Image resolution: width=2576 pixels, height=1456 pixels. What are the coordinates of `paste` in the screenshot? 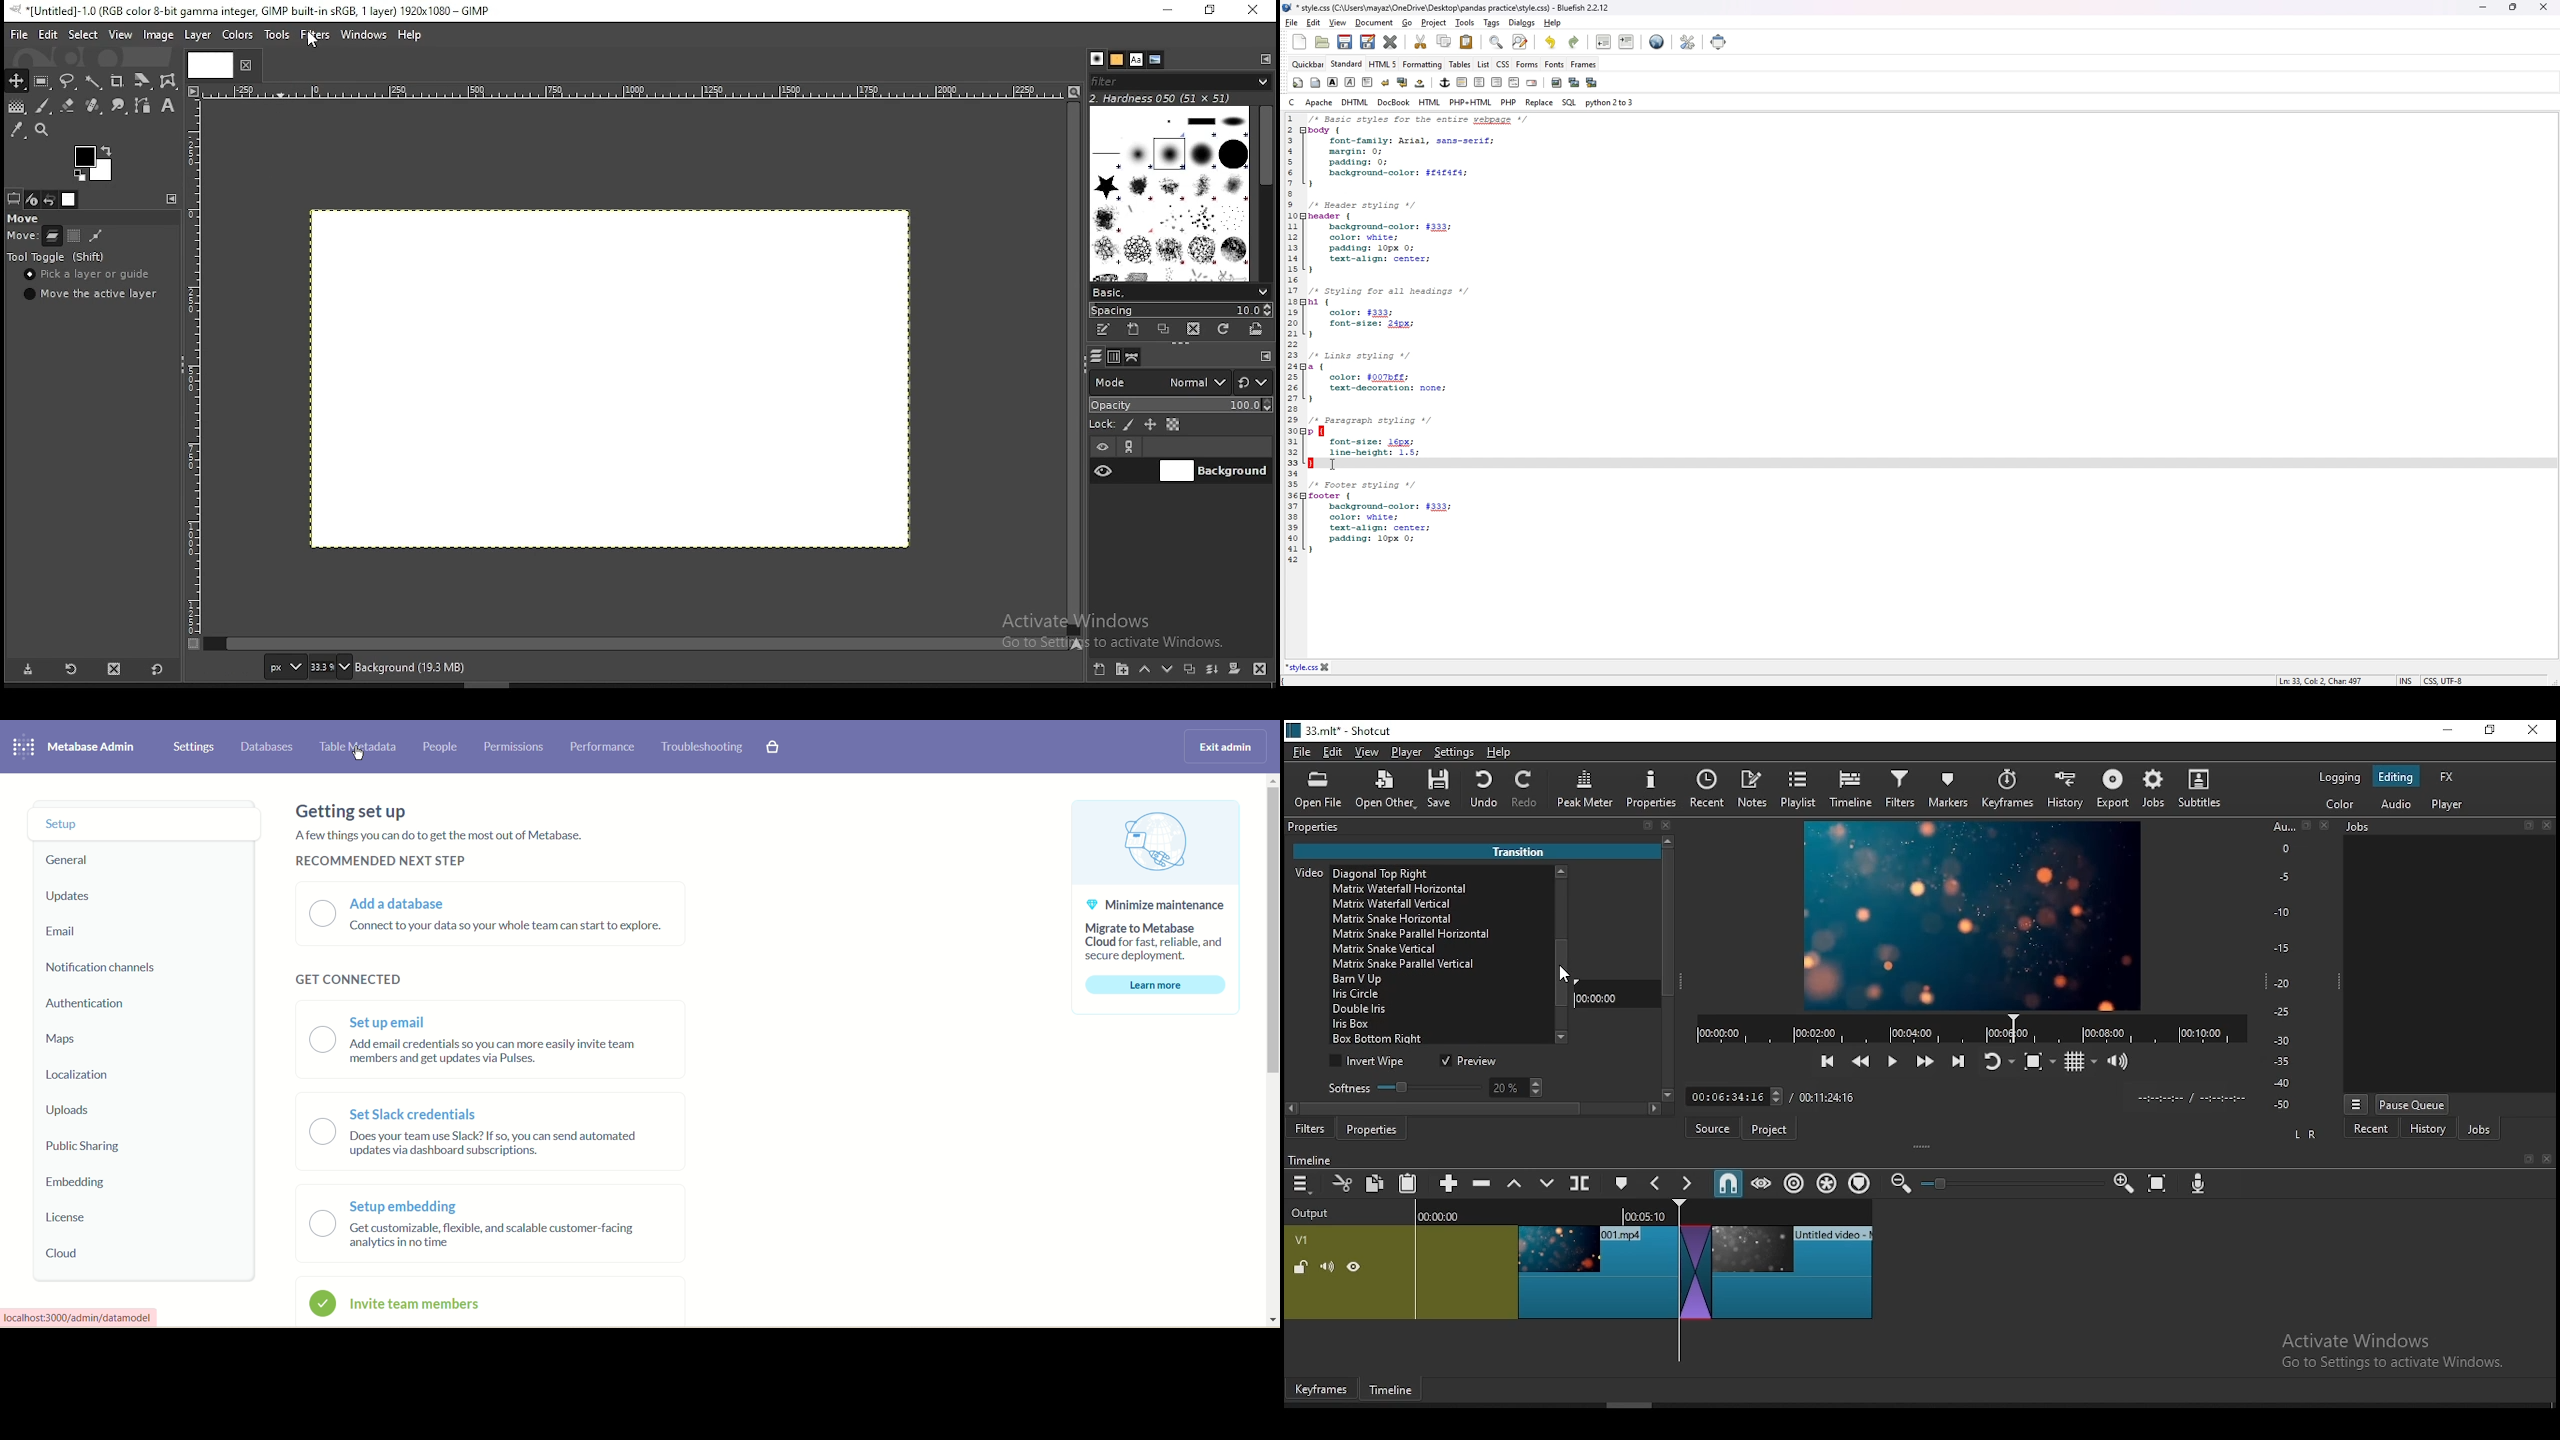 It's located at (1411, 1185).